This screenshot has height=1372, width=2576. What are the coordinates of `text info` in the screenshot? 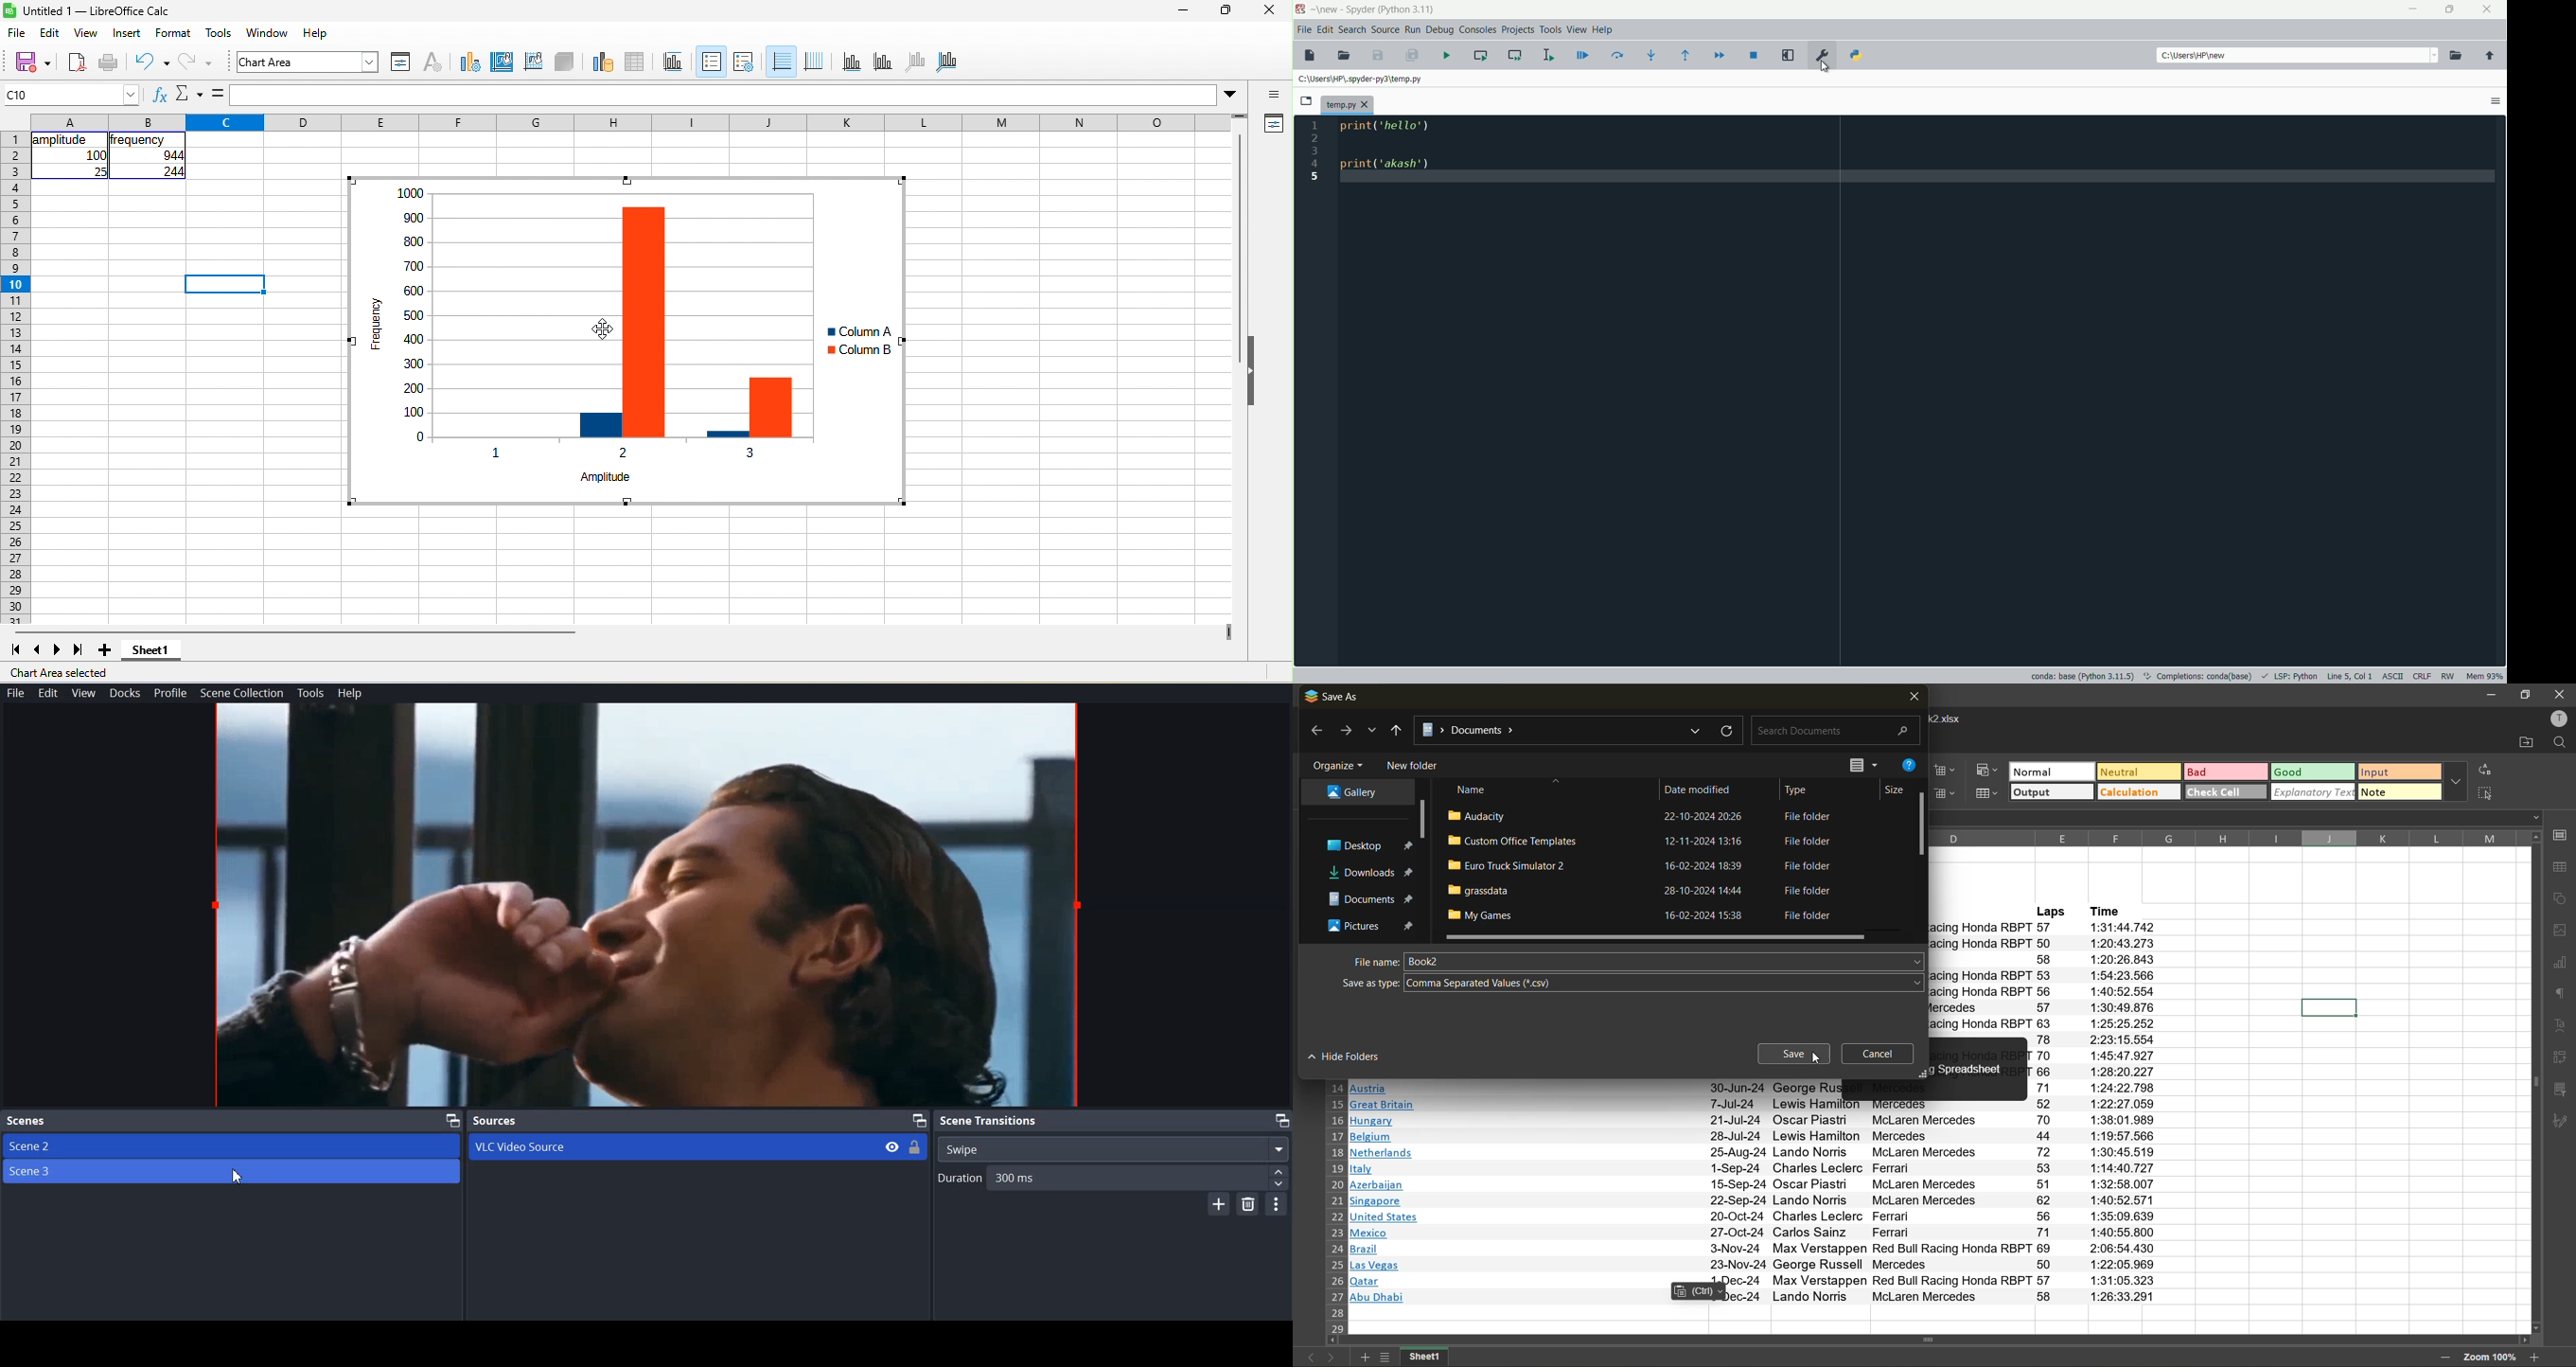 It's located at (1759, 1217).